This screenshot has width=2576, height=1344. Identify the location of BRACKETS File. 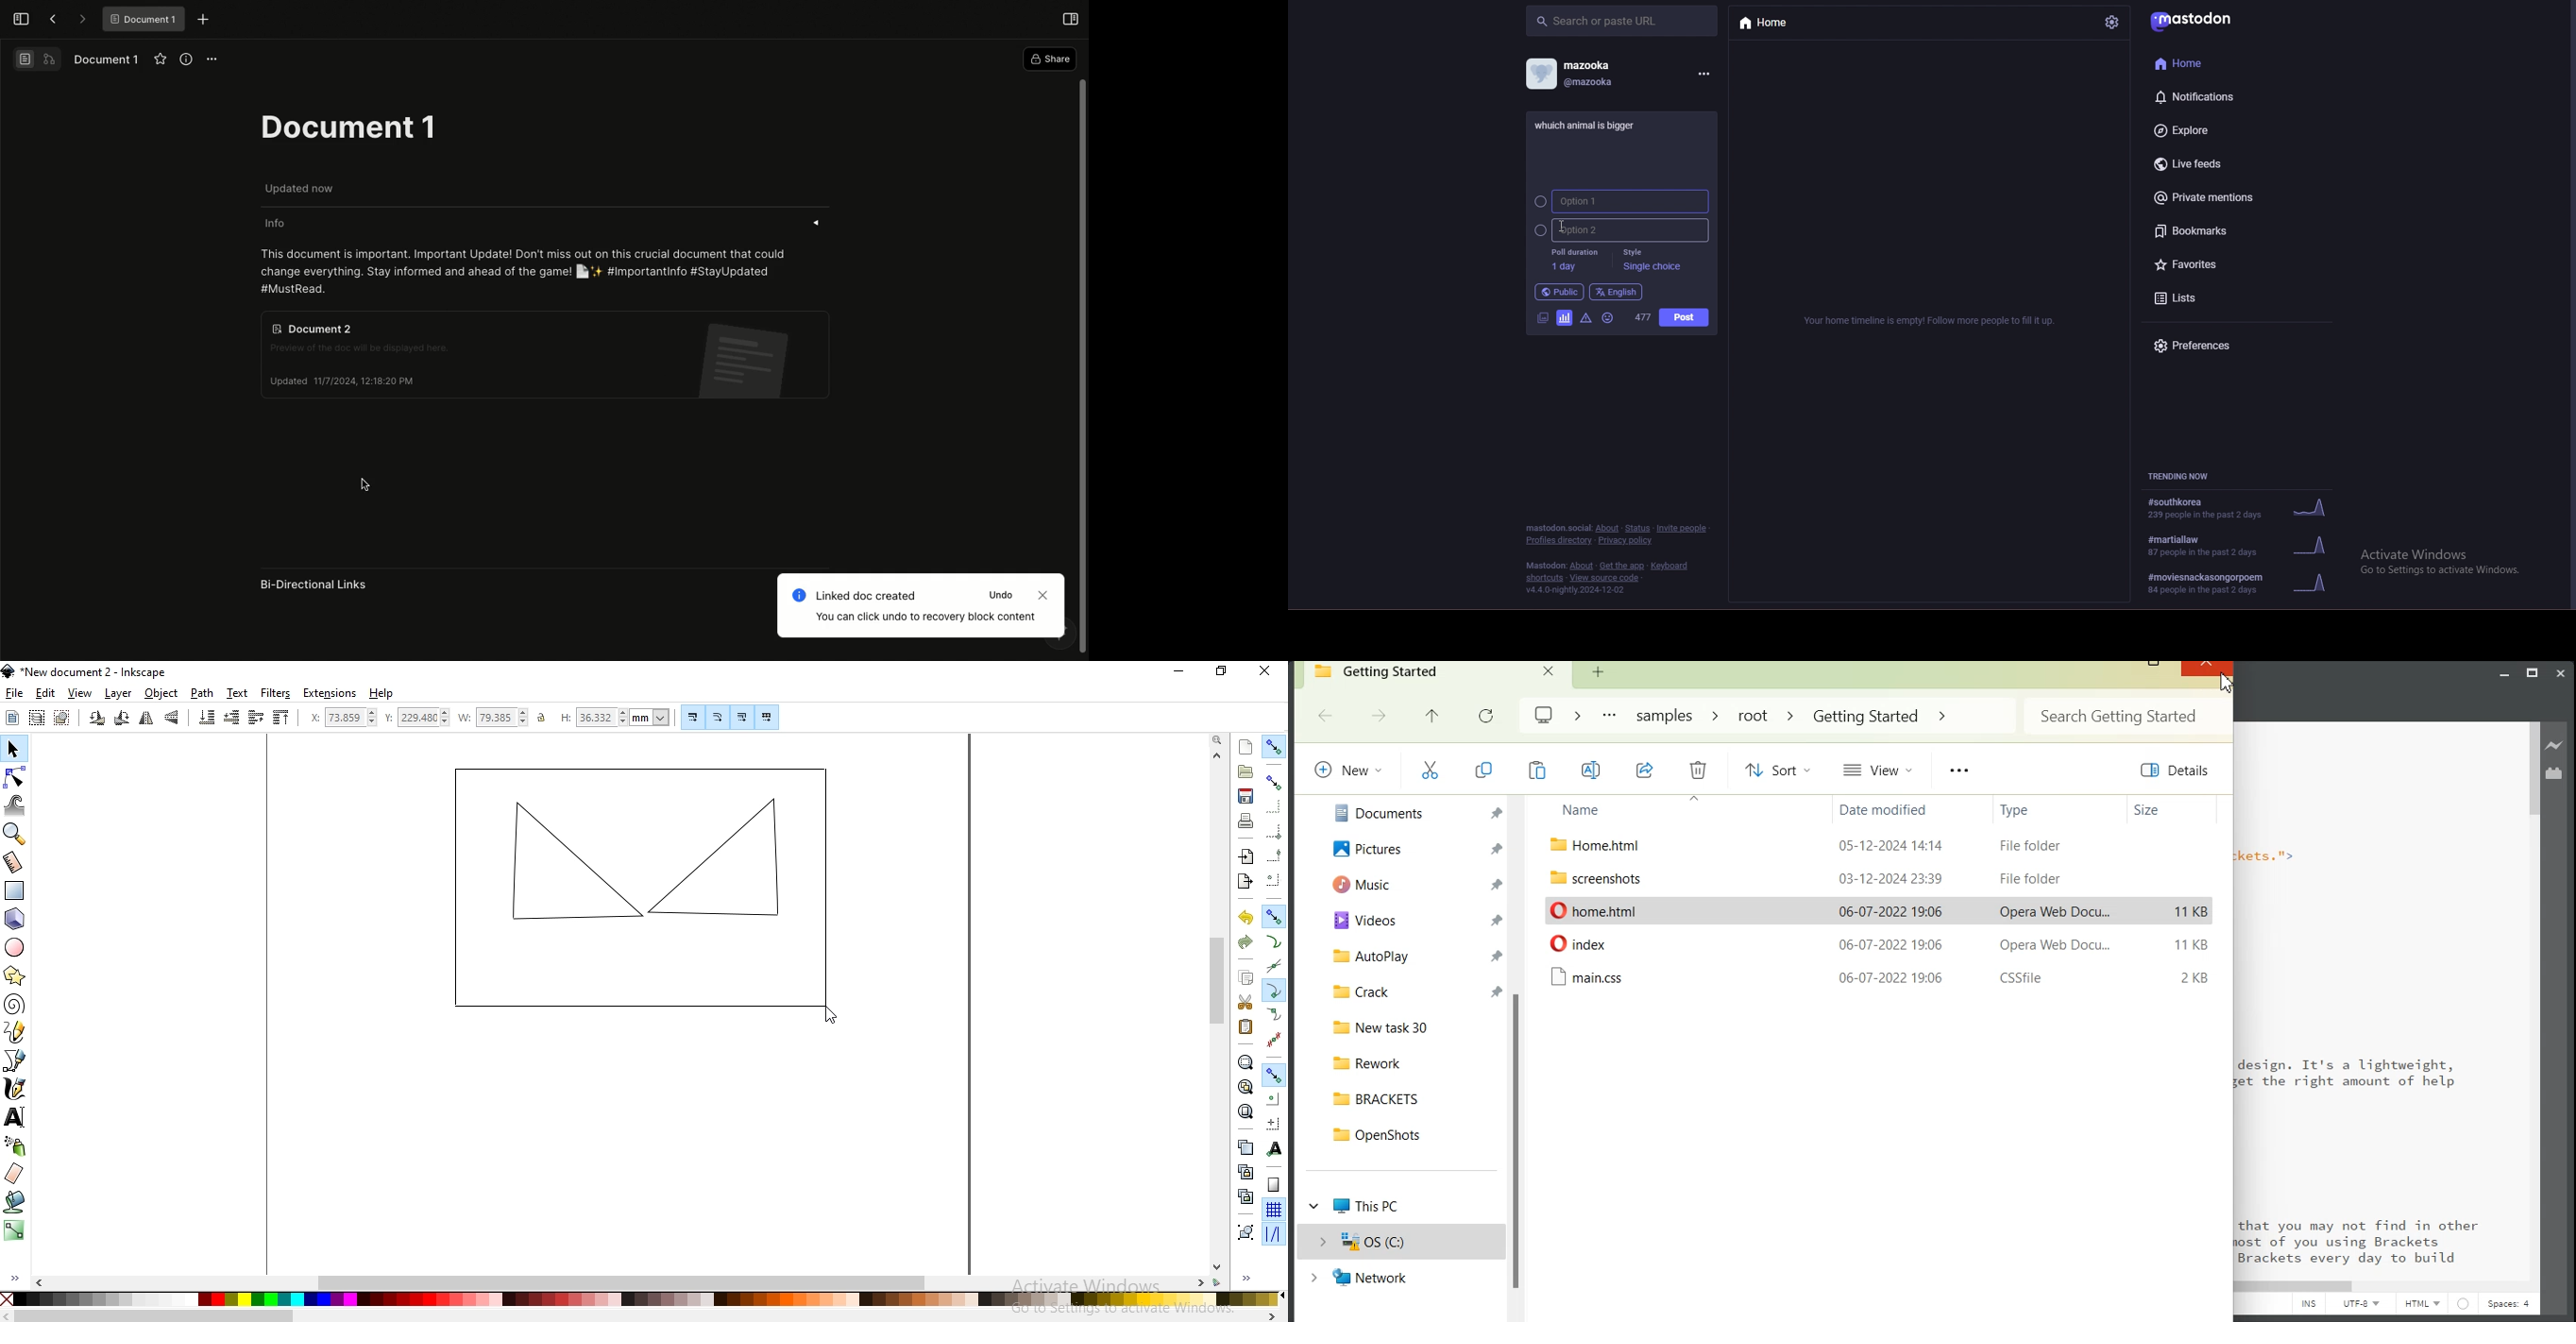
(1413, 1099).